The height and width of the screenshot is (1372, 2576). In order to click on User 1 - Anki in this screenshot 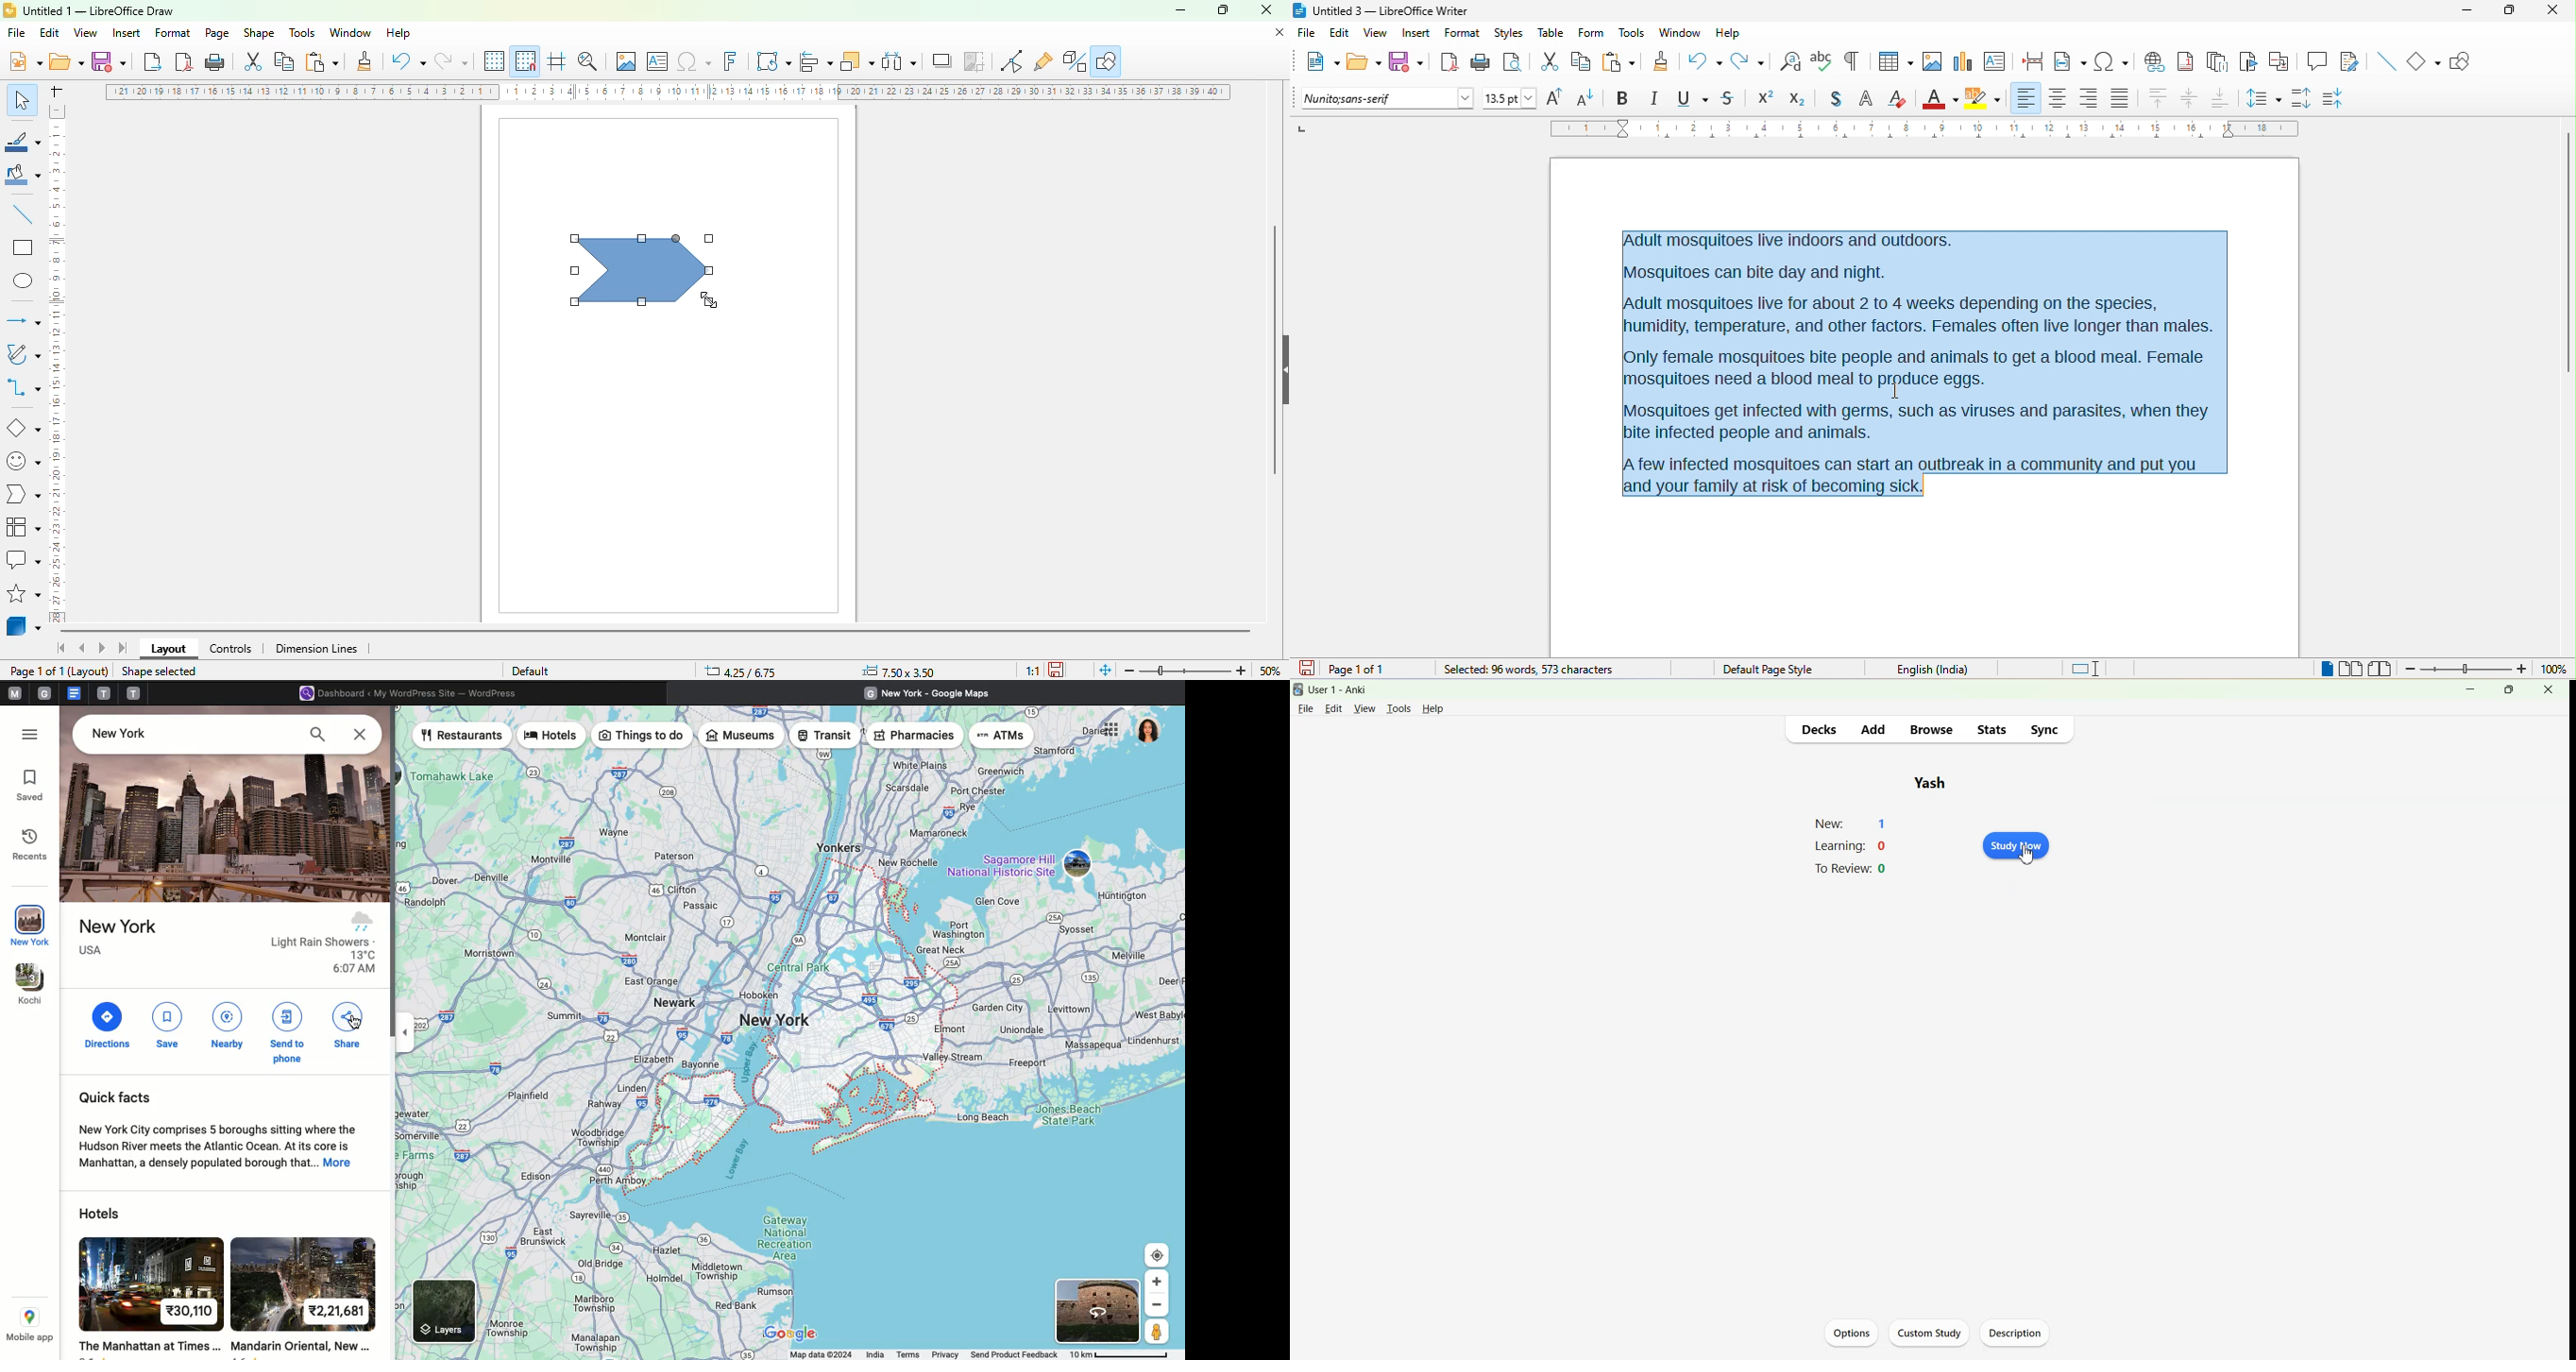, I will do `click(1346, 690)`.